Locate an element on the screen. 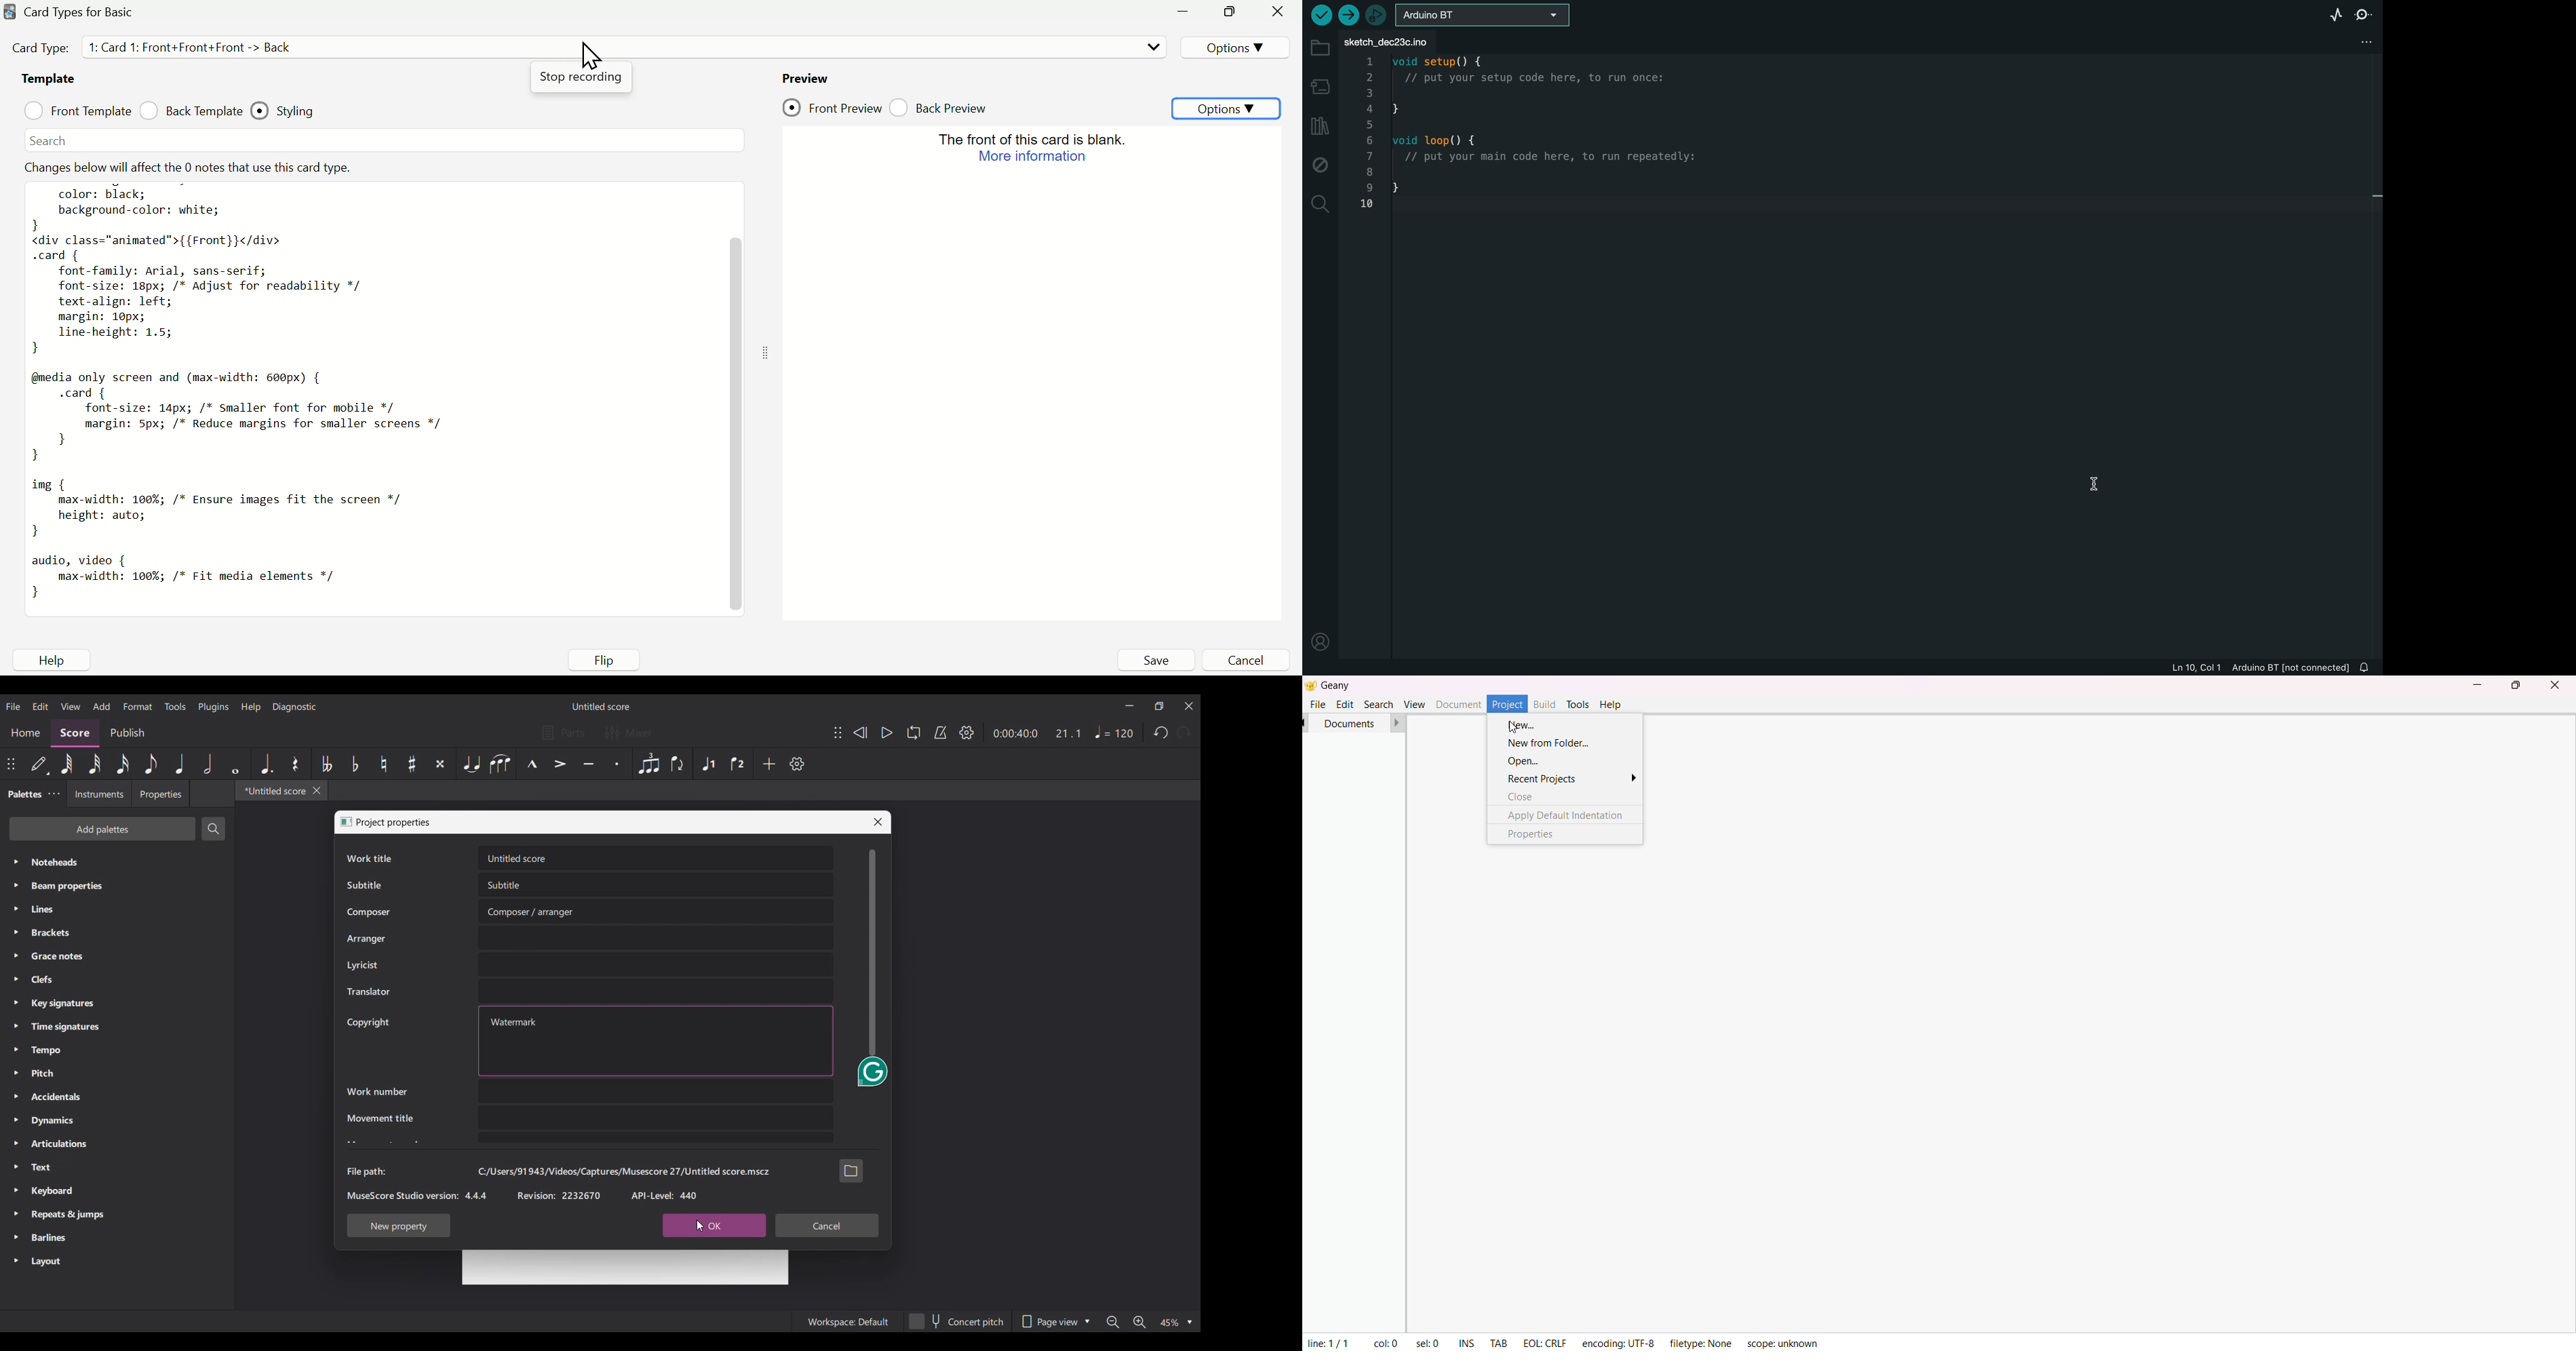 This screenshot has width=2576, height=1372. Flip is located at coordinates (607, 659).